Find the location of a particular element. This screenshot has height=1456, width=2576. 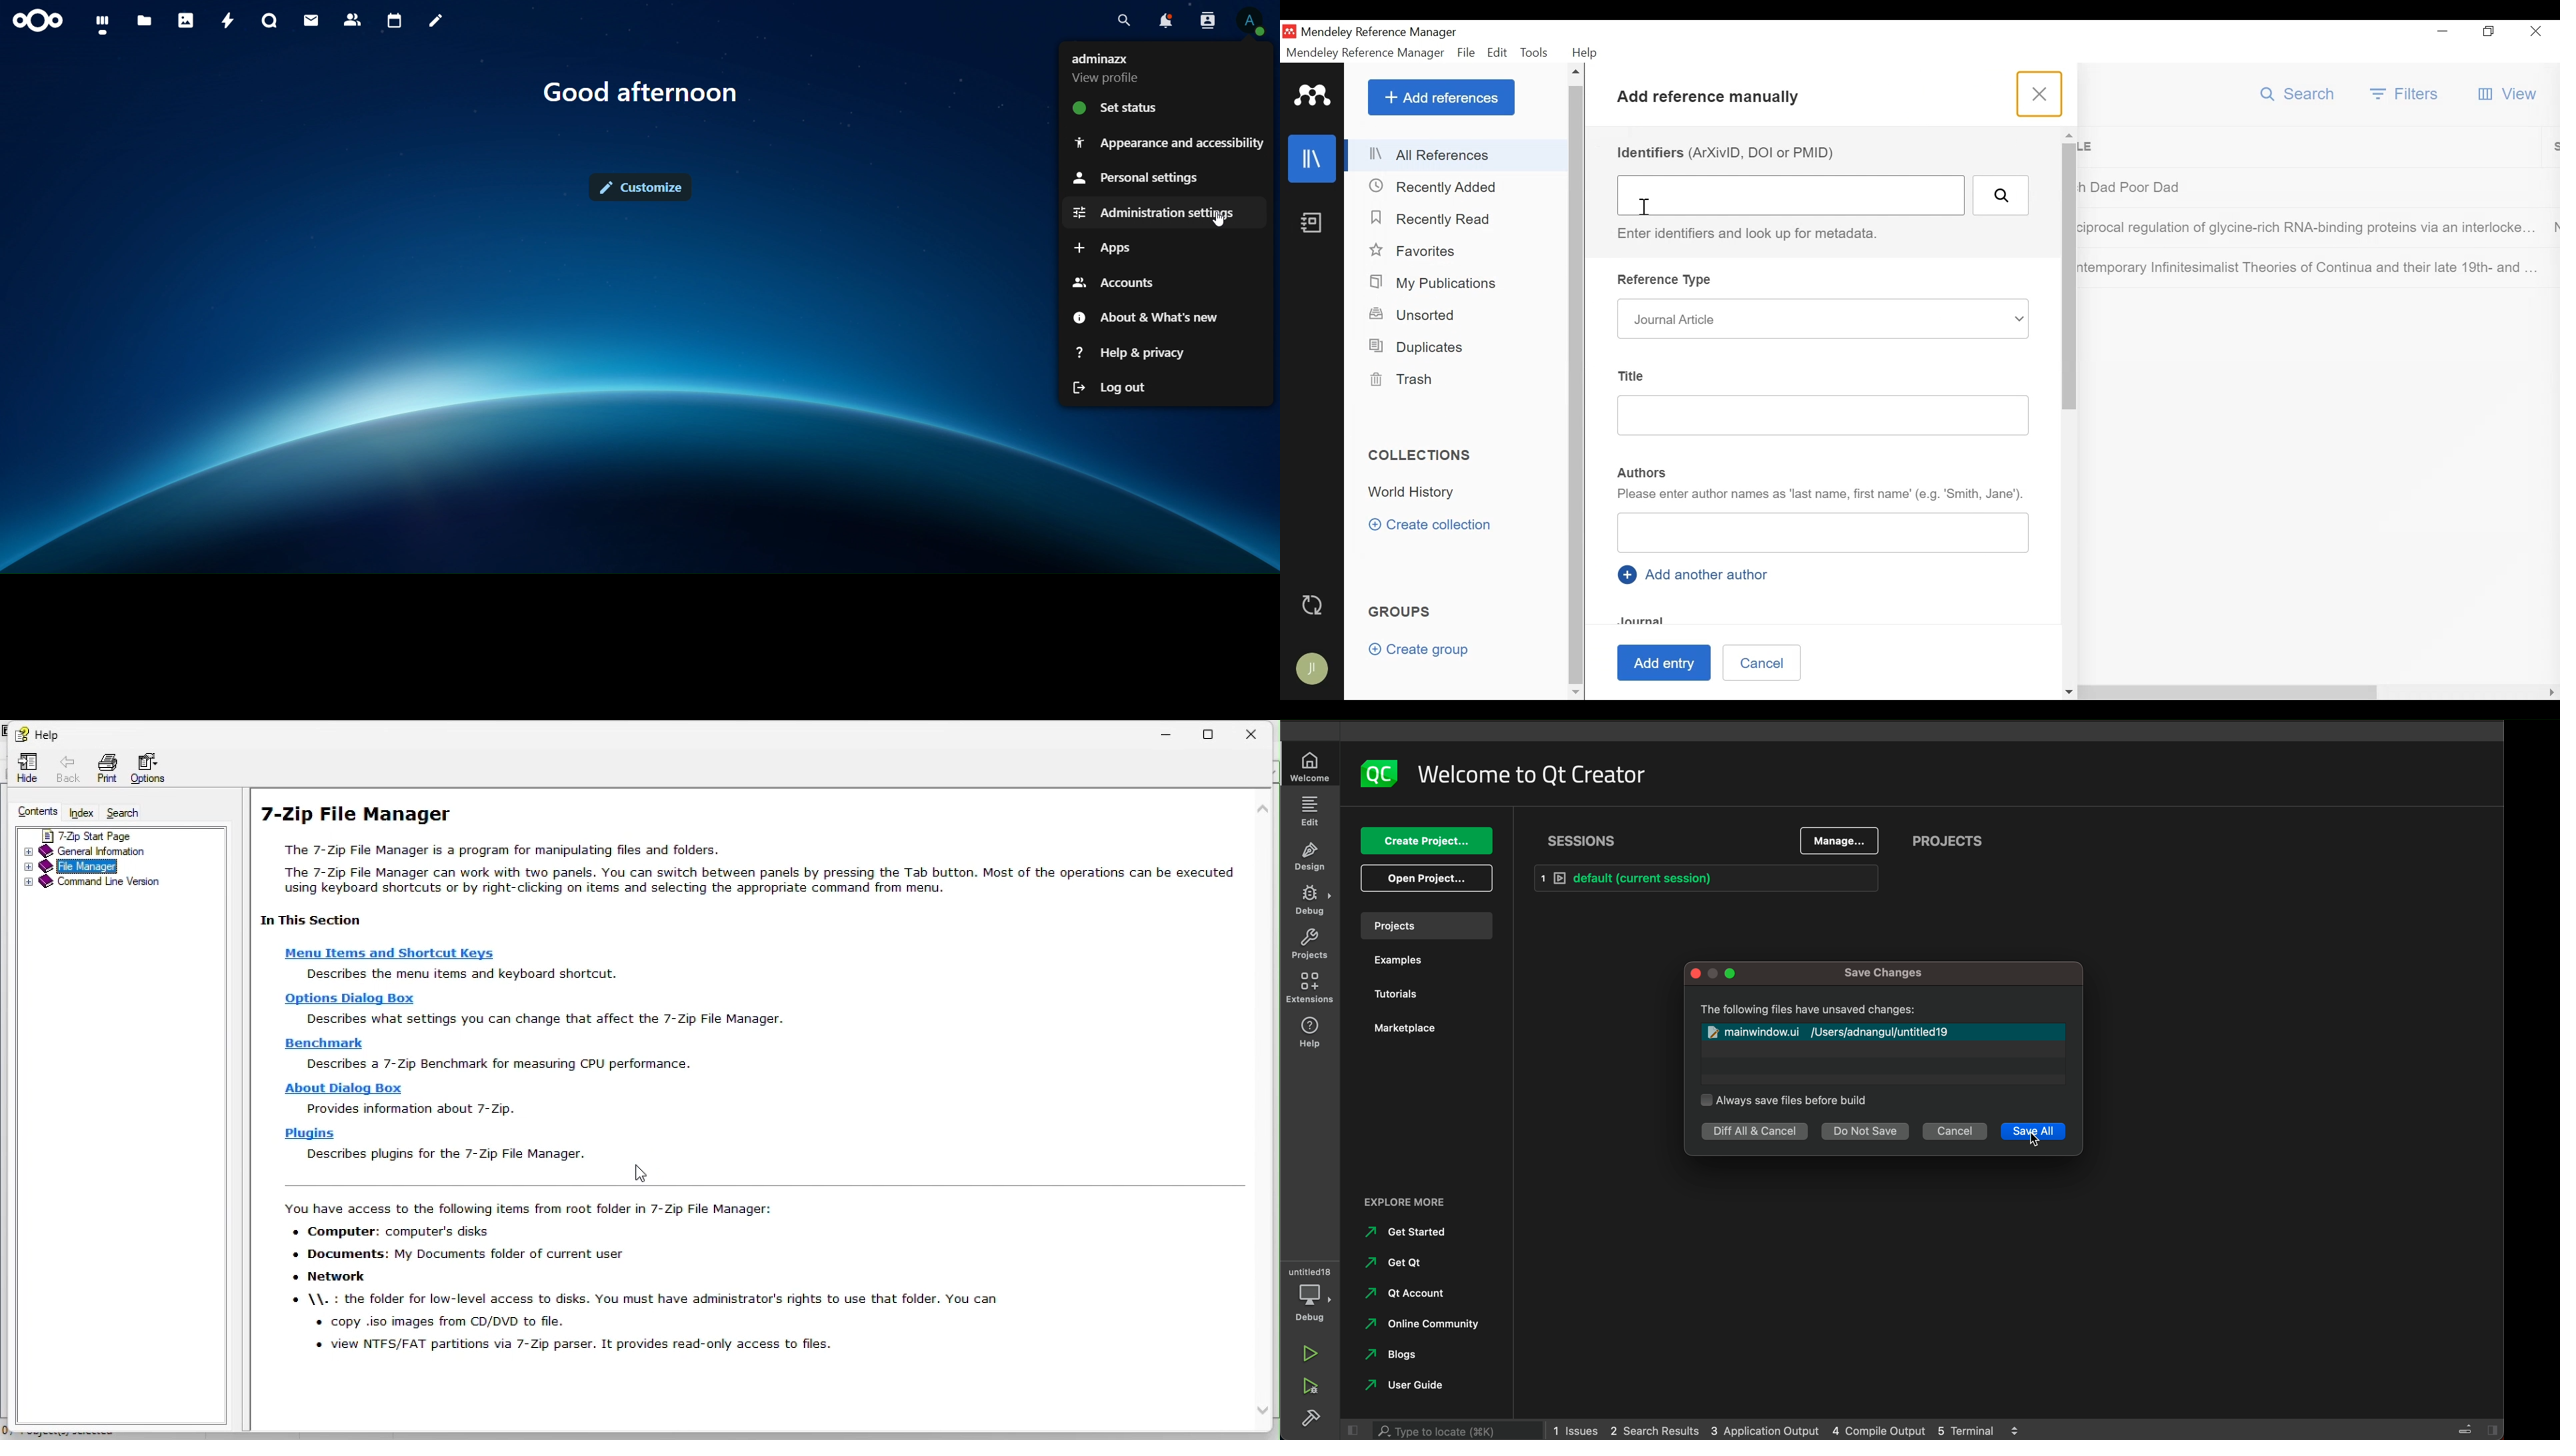

Search is located at coordinates (2297, 94).